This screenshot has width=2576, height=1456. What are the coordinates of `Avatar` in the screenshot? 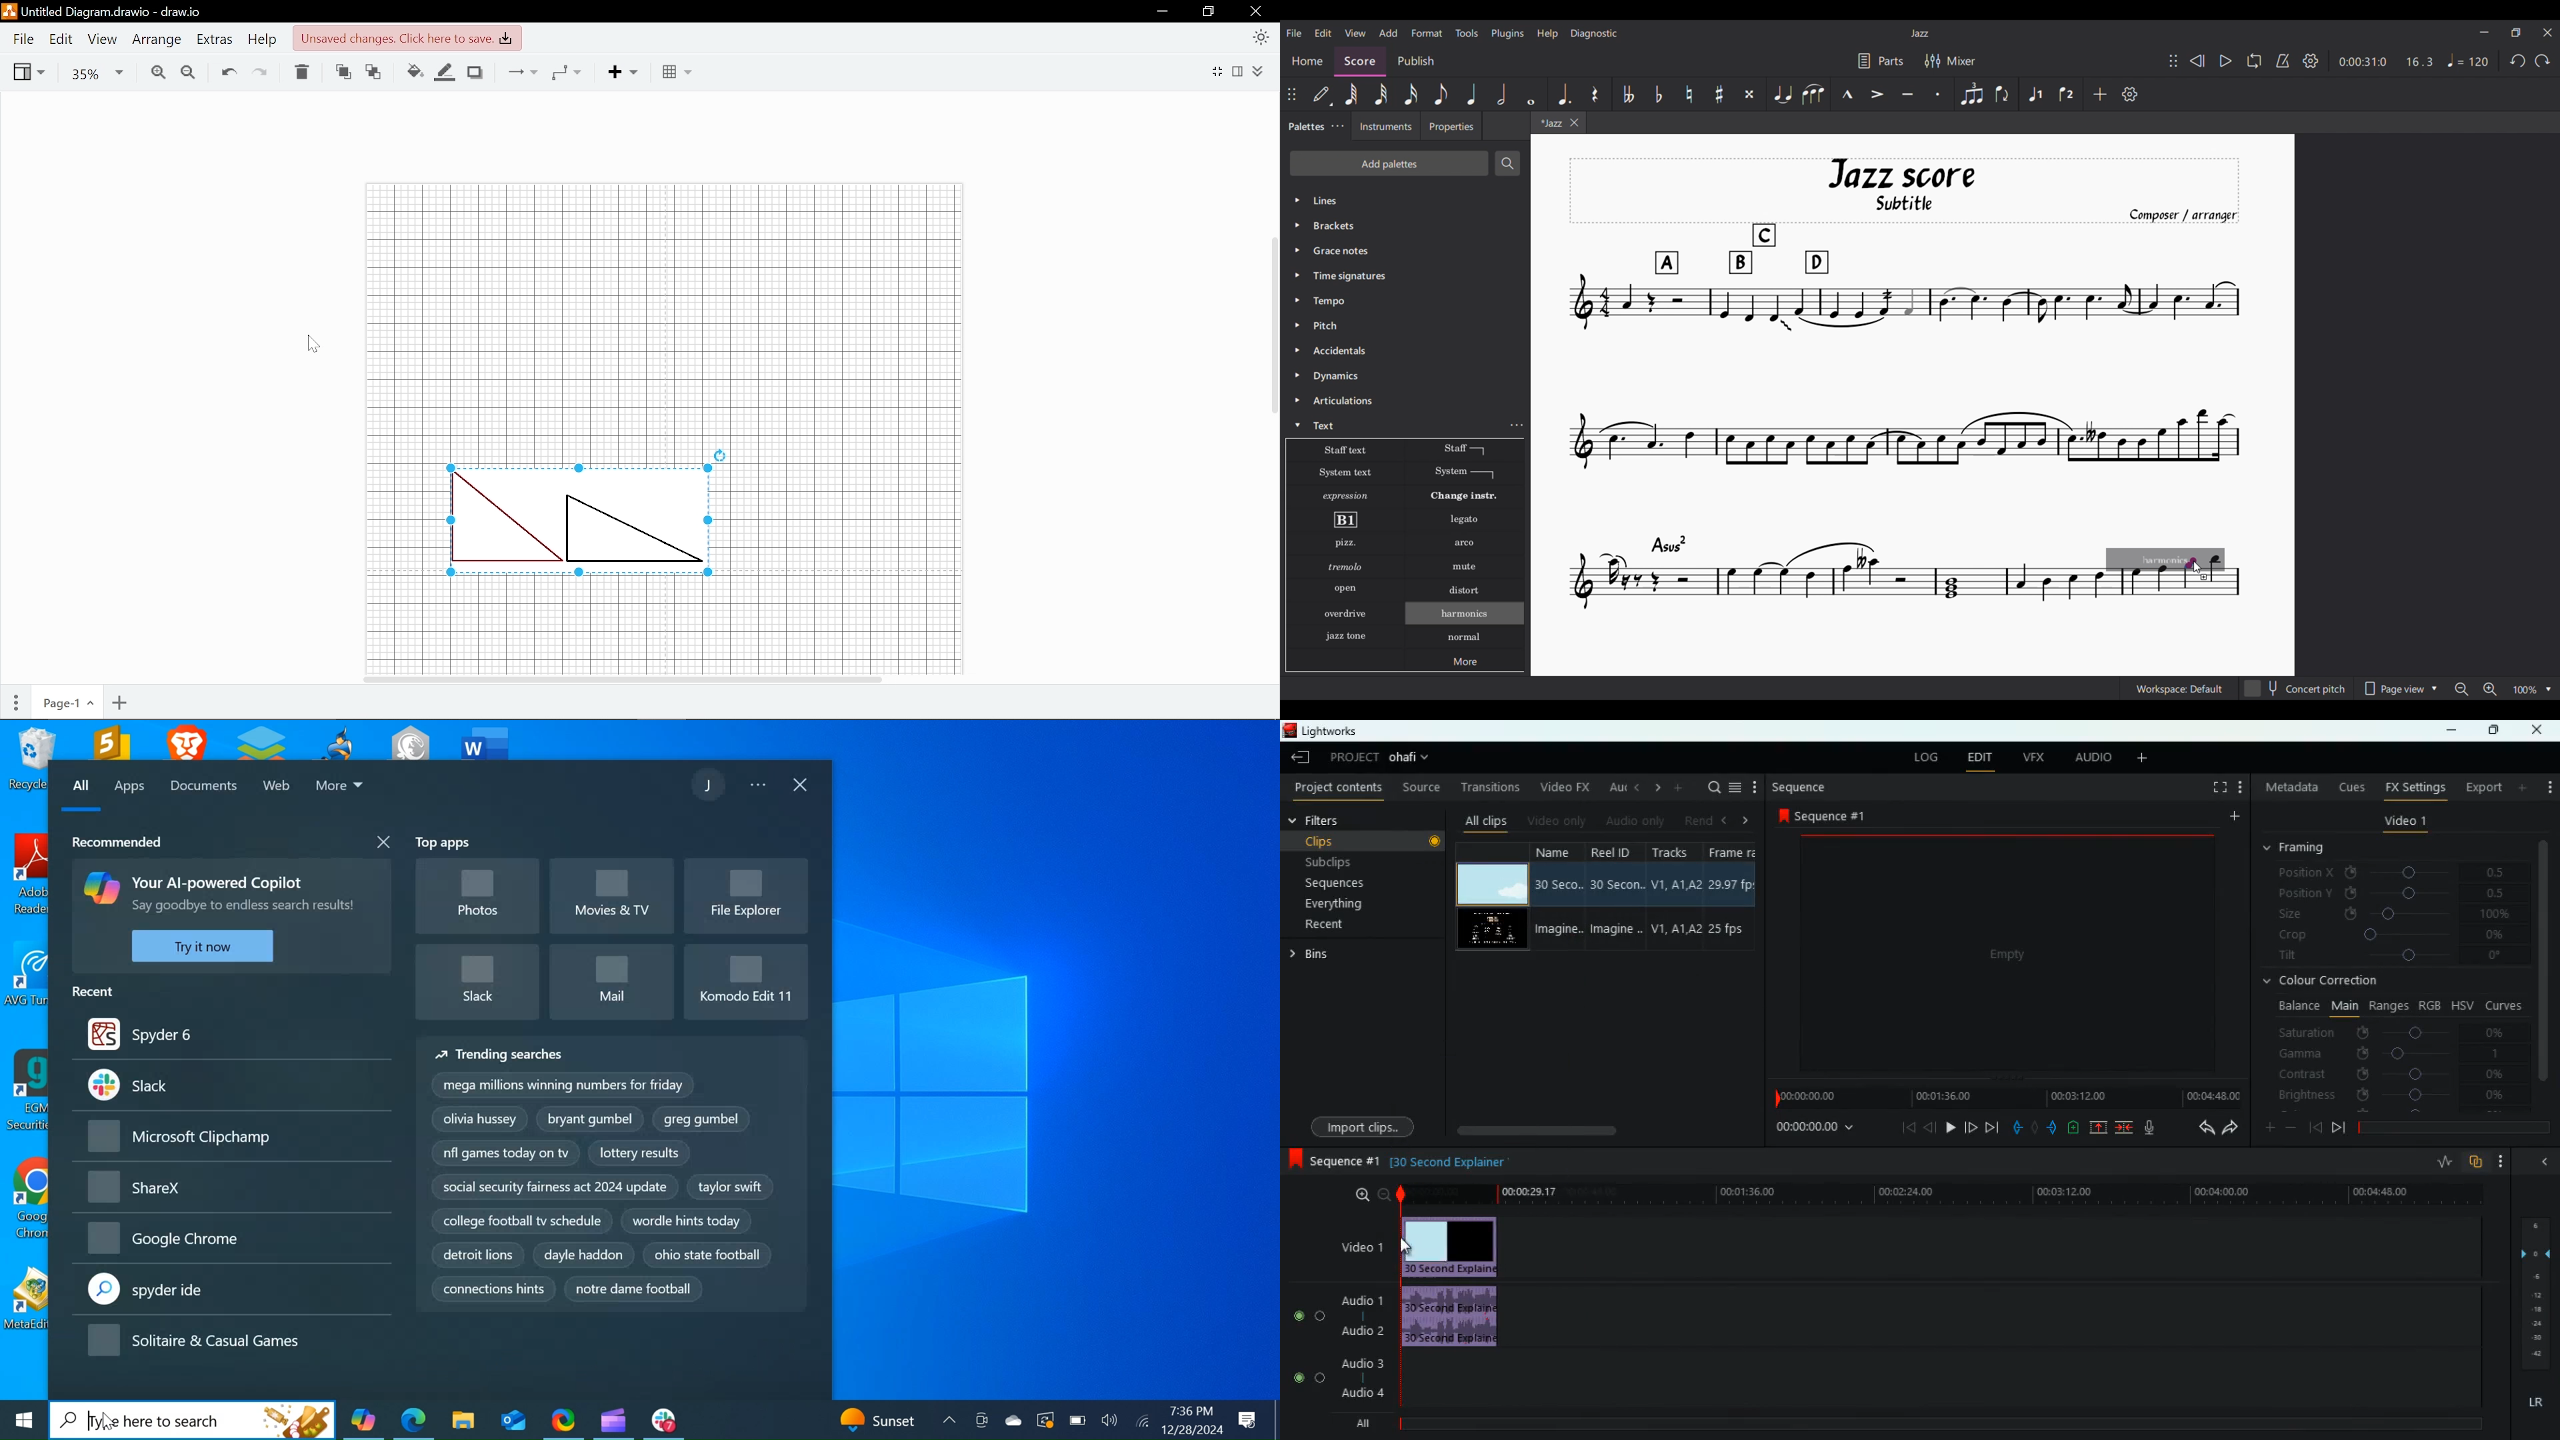 It's located at (710, 784).